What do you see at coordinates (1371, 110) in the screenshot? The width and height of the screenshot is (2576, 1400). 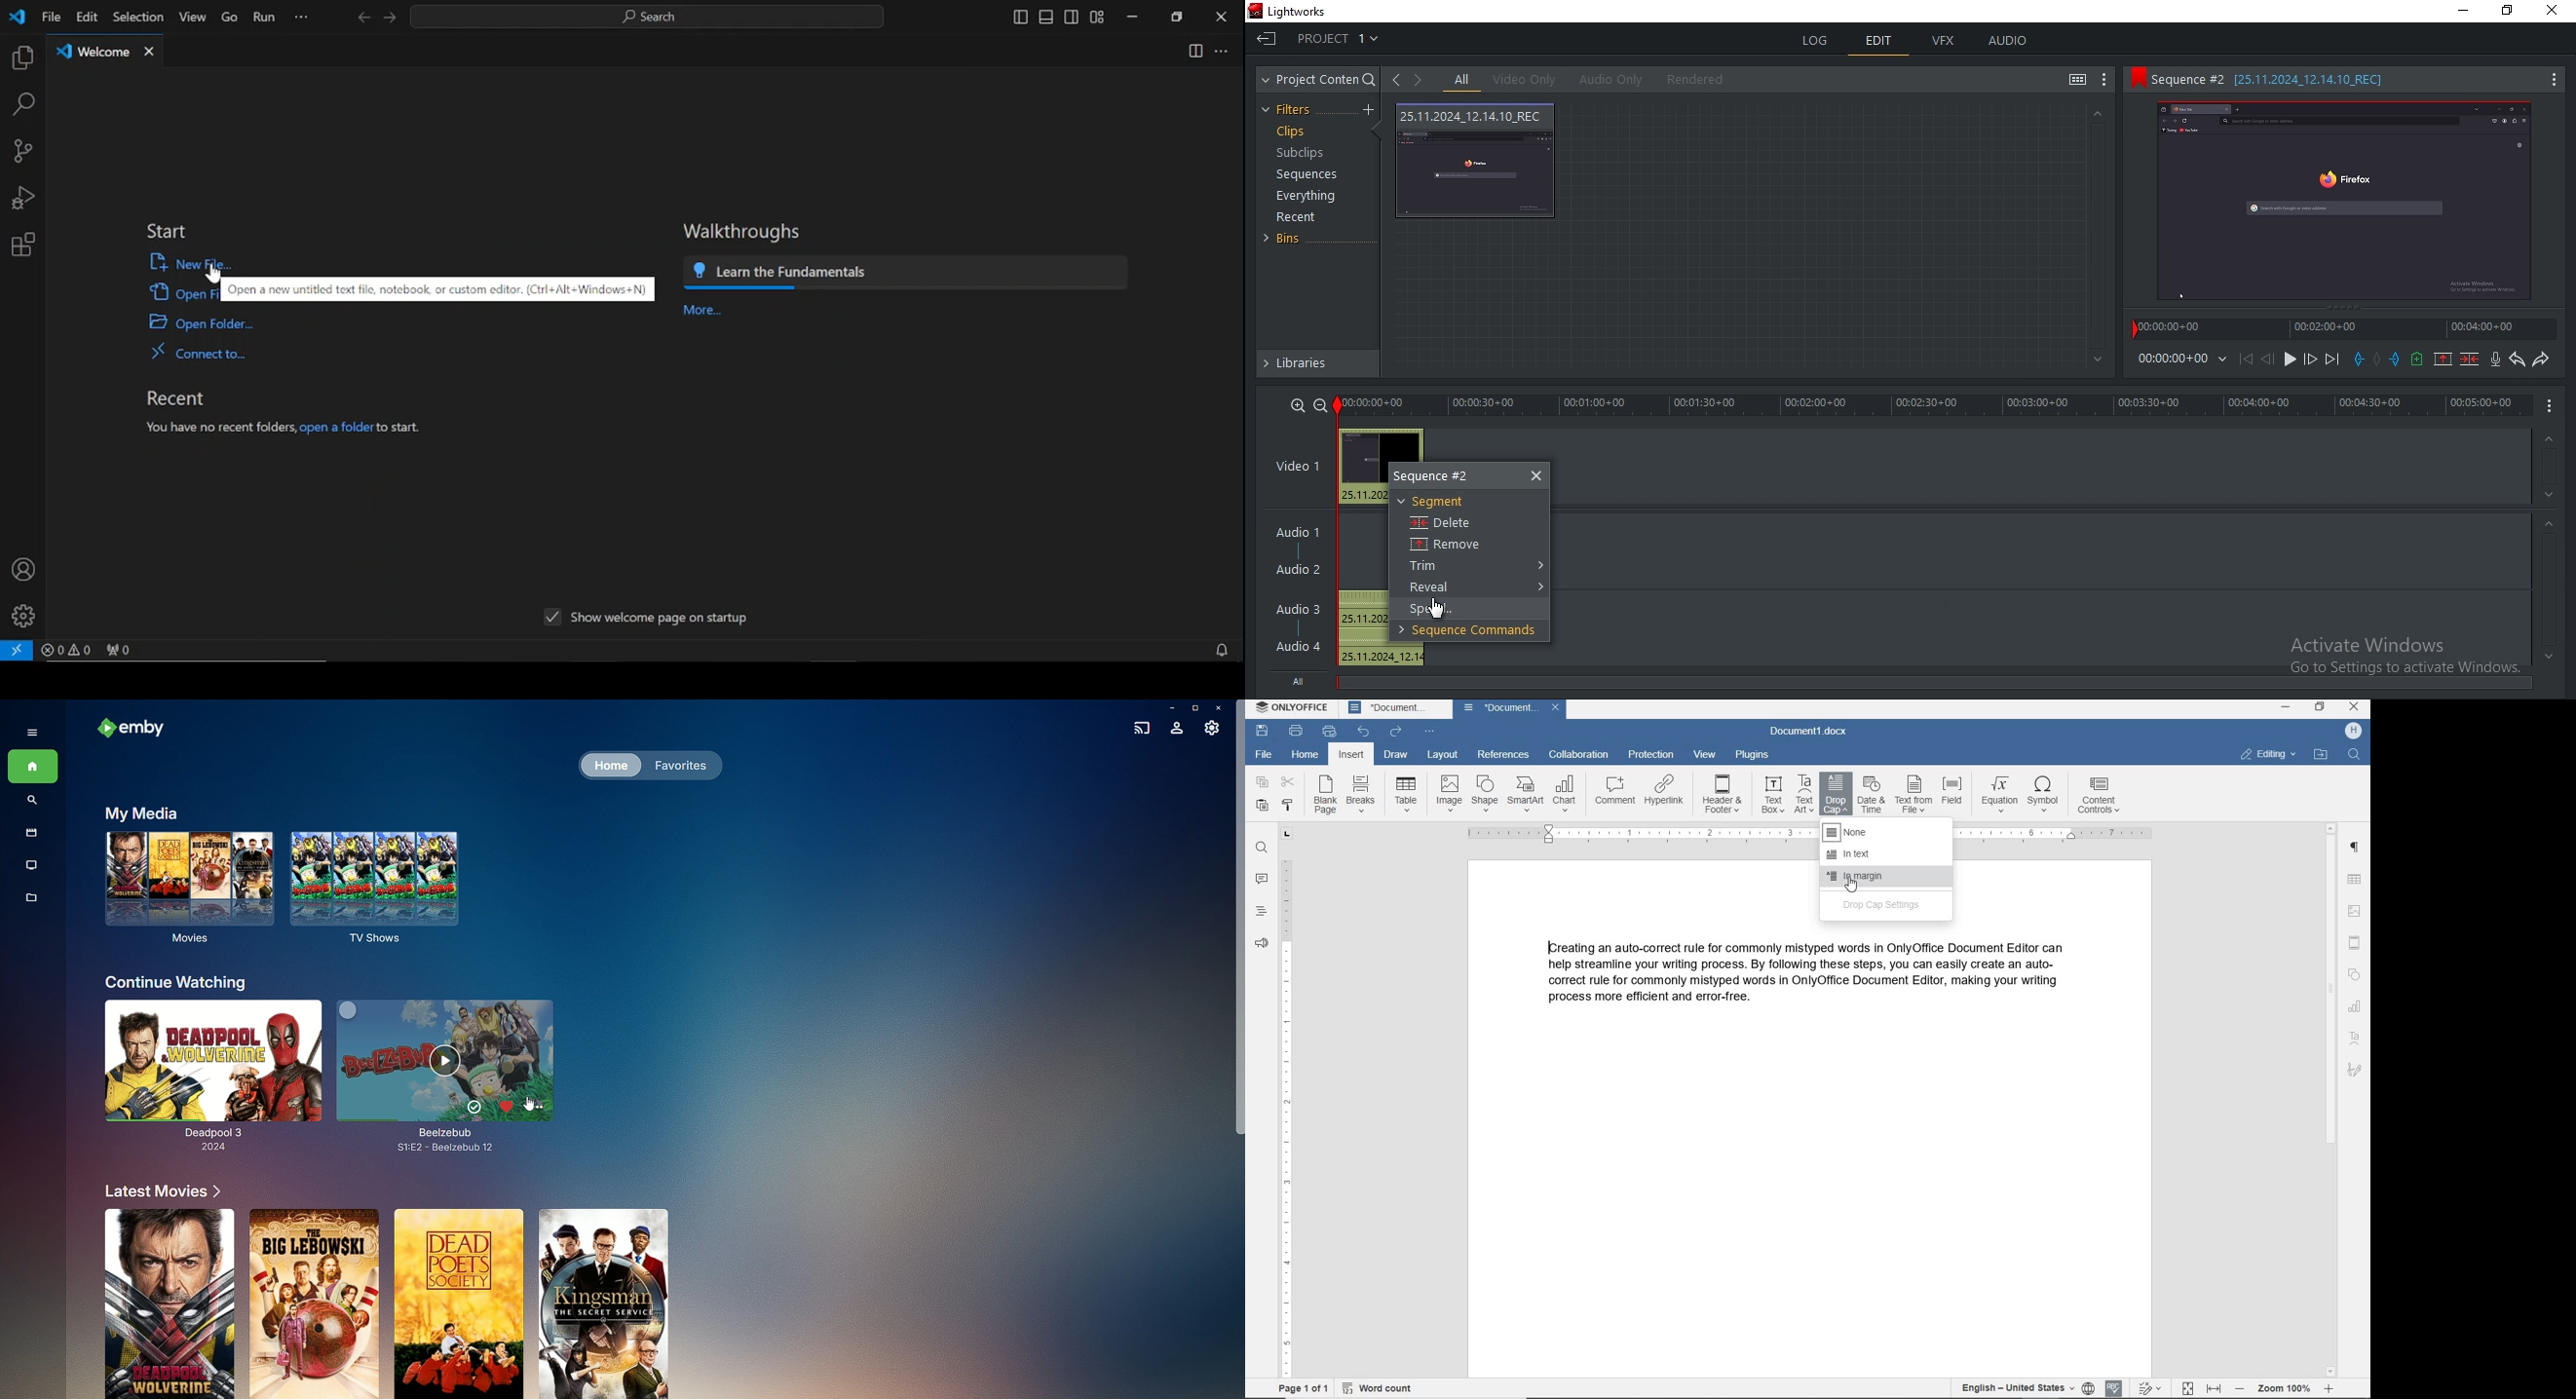 I see `add` at bounding box center [1371, 110].